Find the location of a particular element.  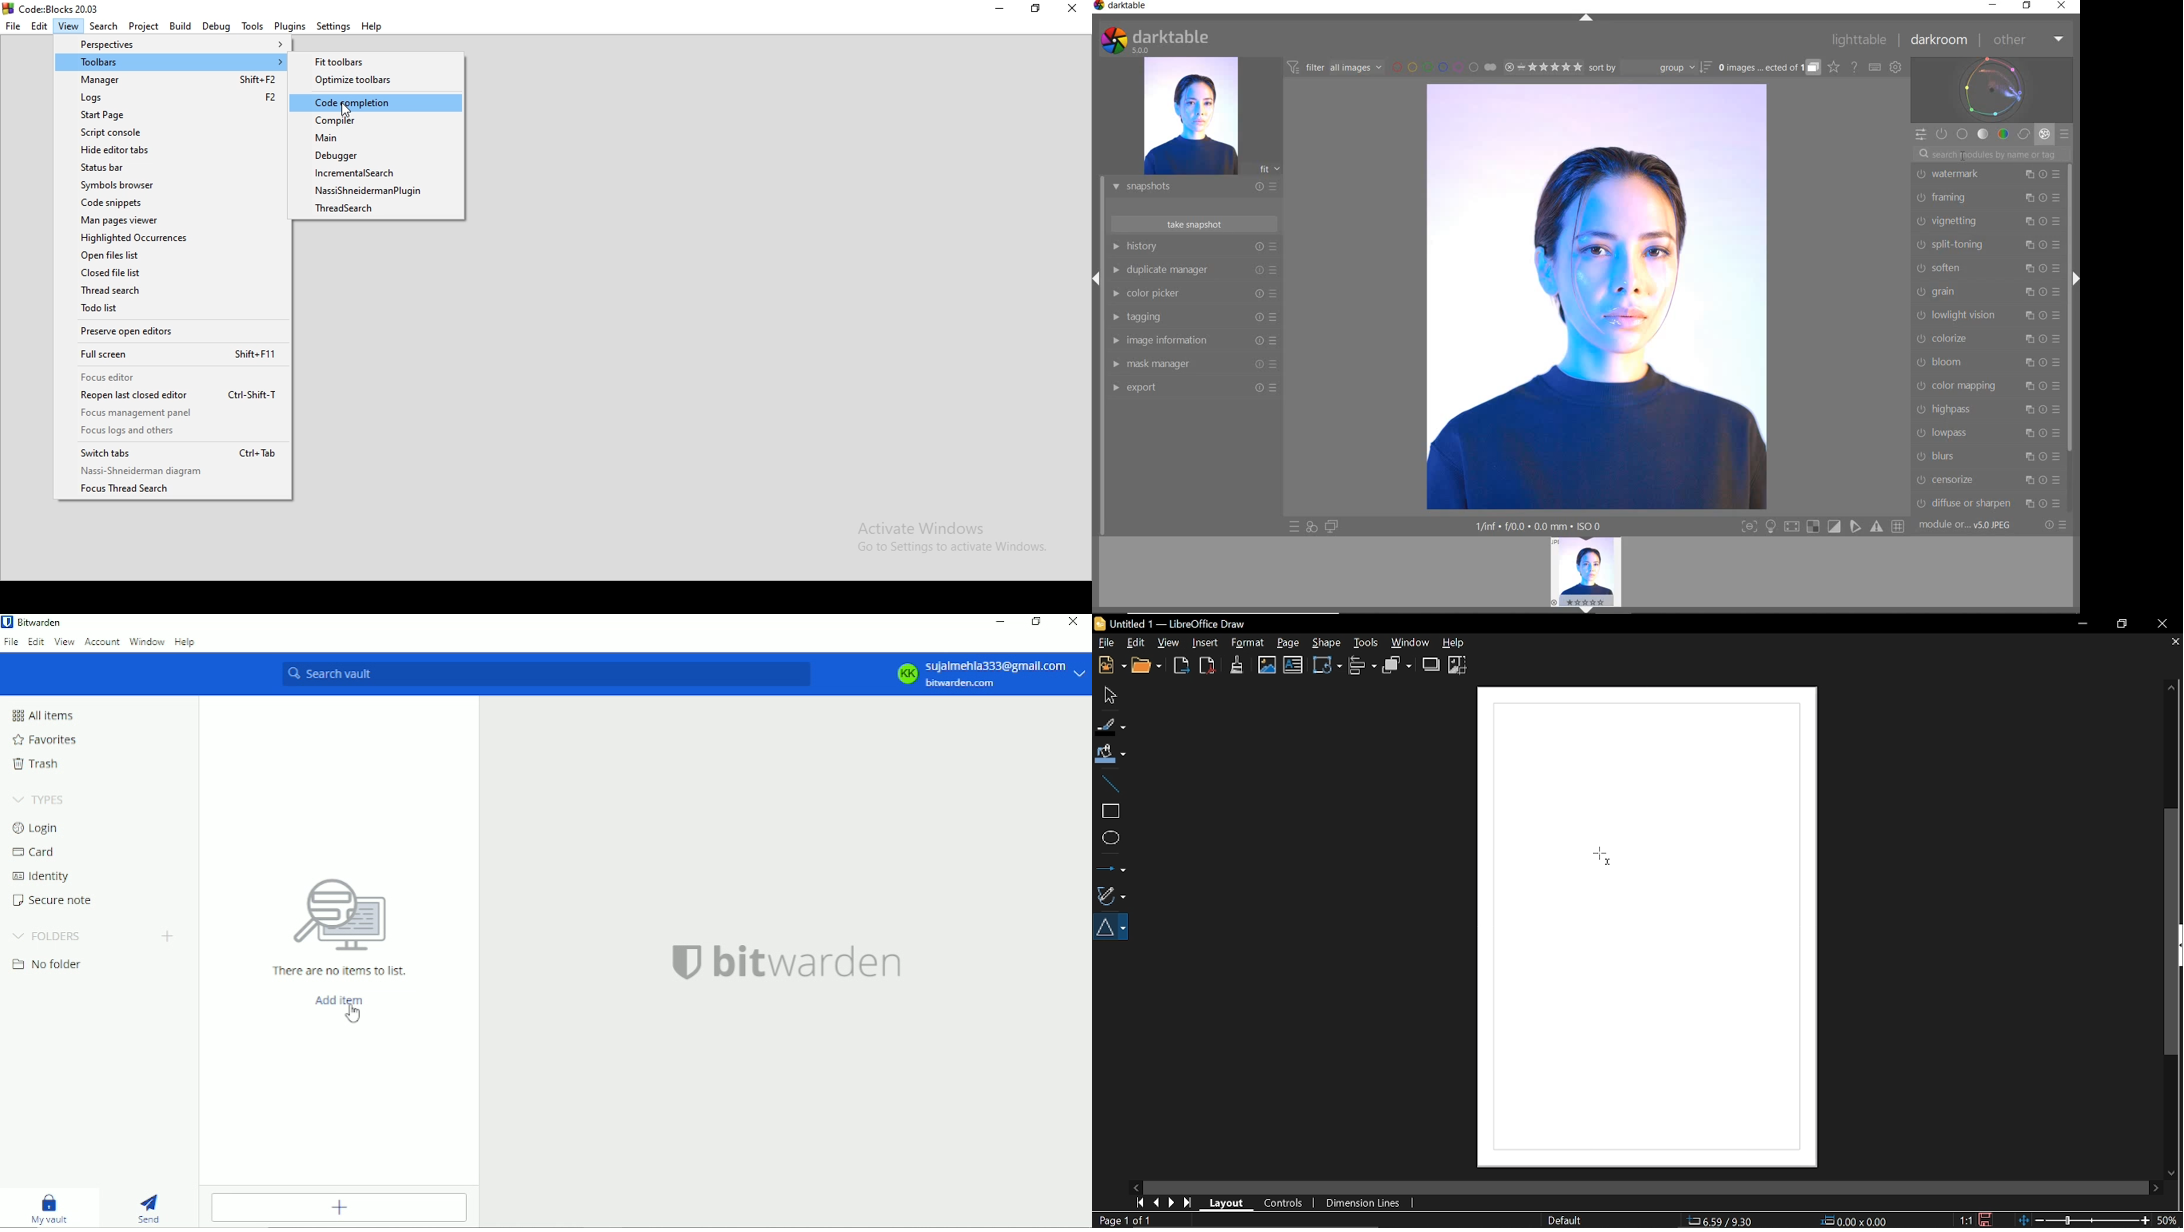

Favorites is located at coordinates (44, 740).